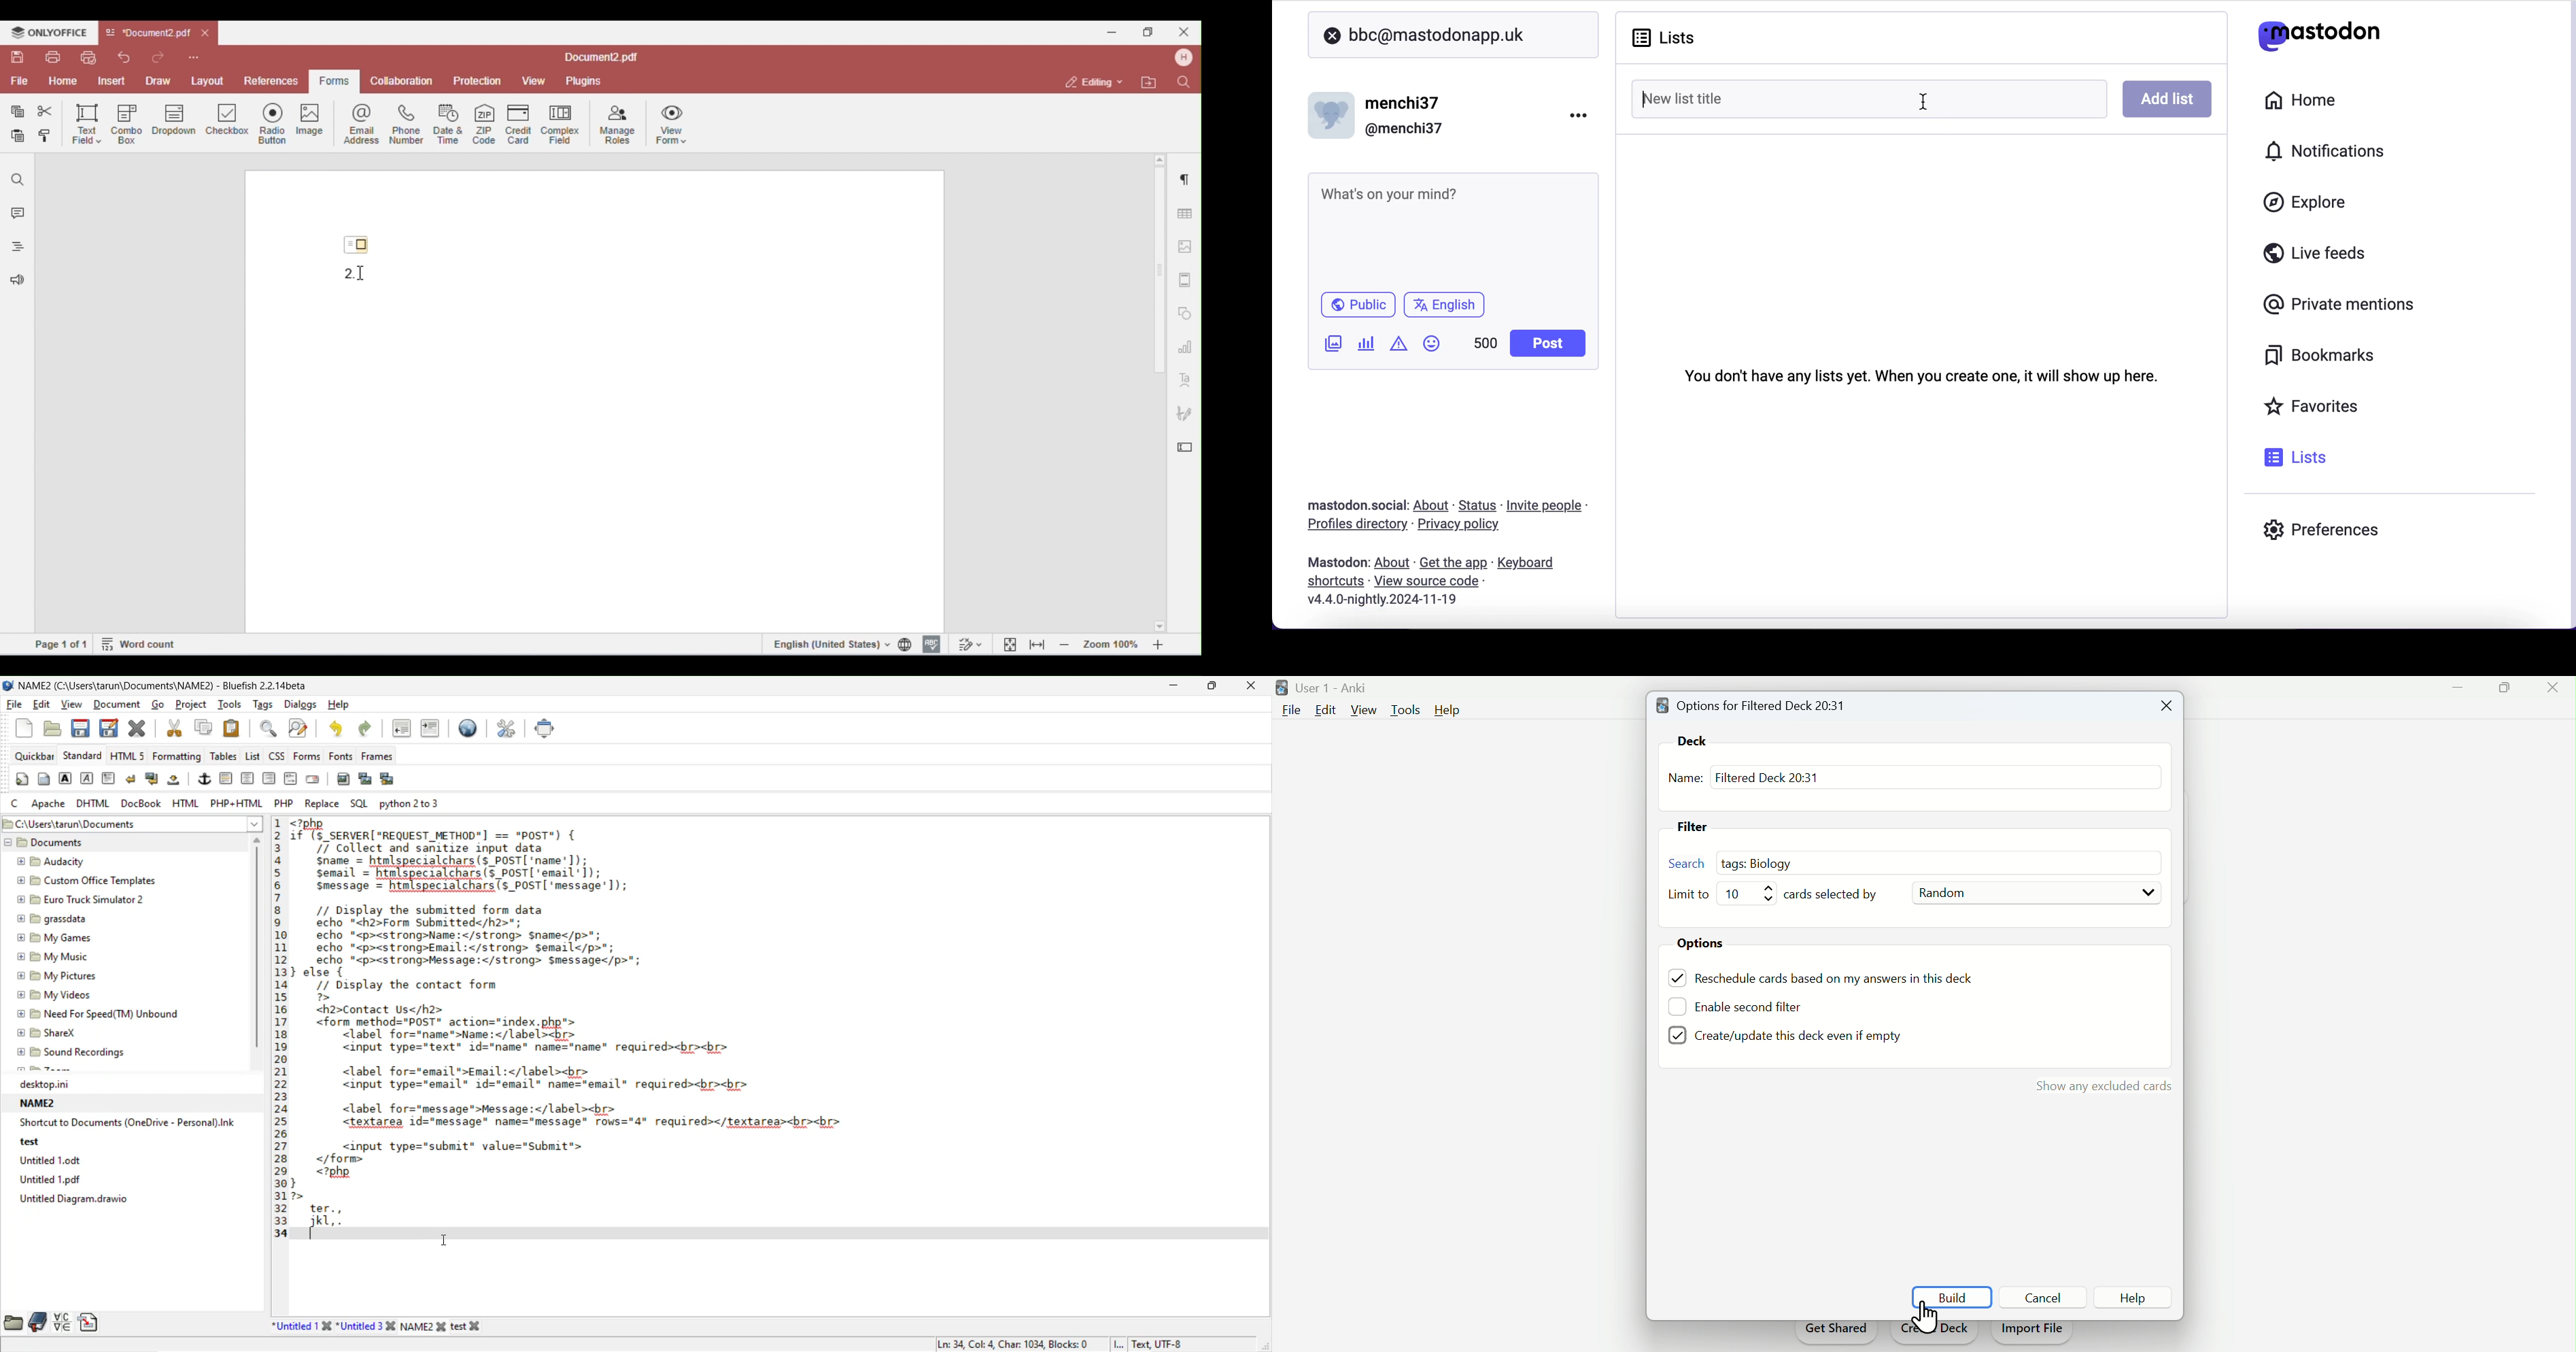  What do you see at coordinates (177, 781) in the screenshot?
I see `non breaking space` at bounding box center [177, 781].